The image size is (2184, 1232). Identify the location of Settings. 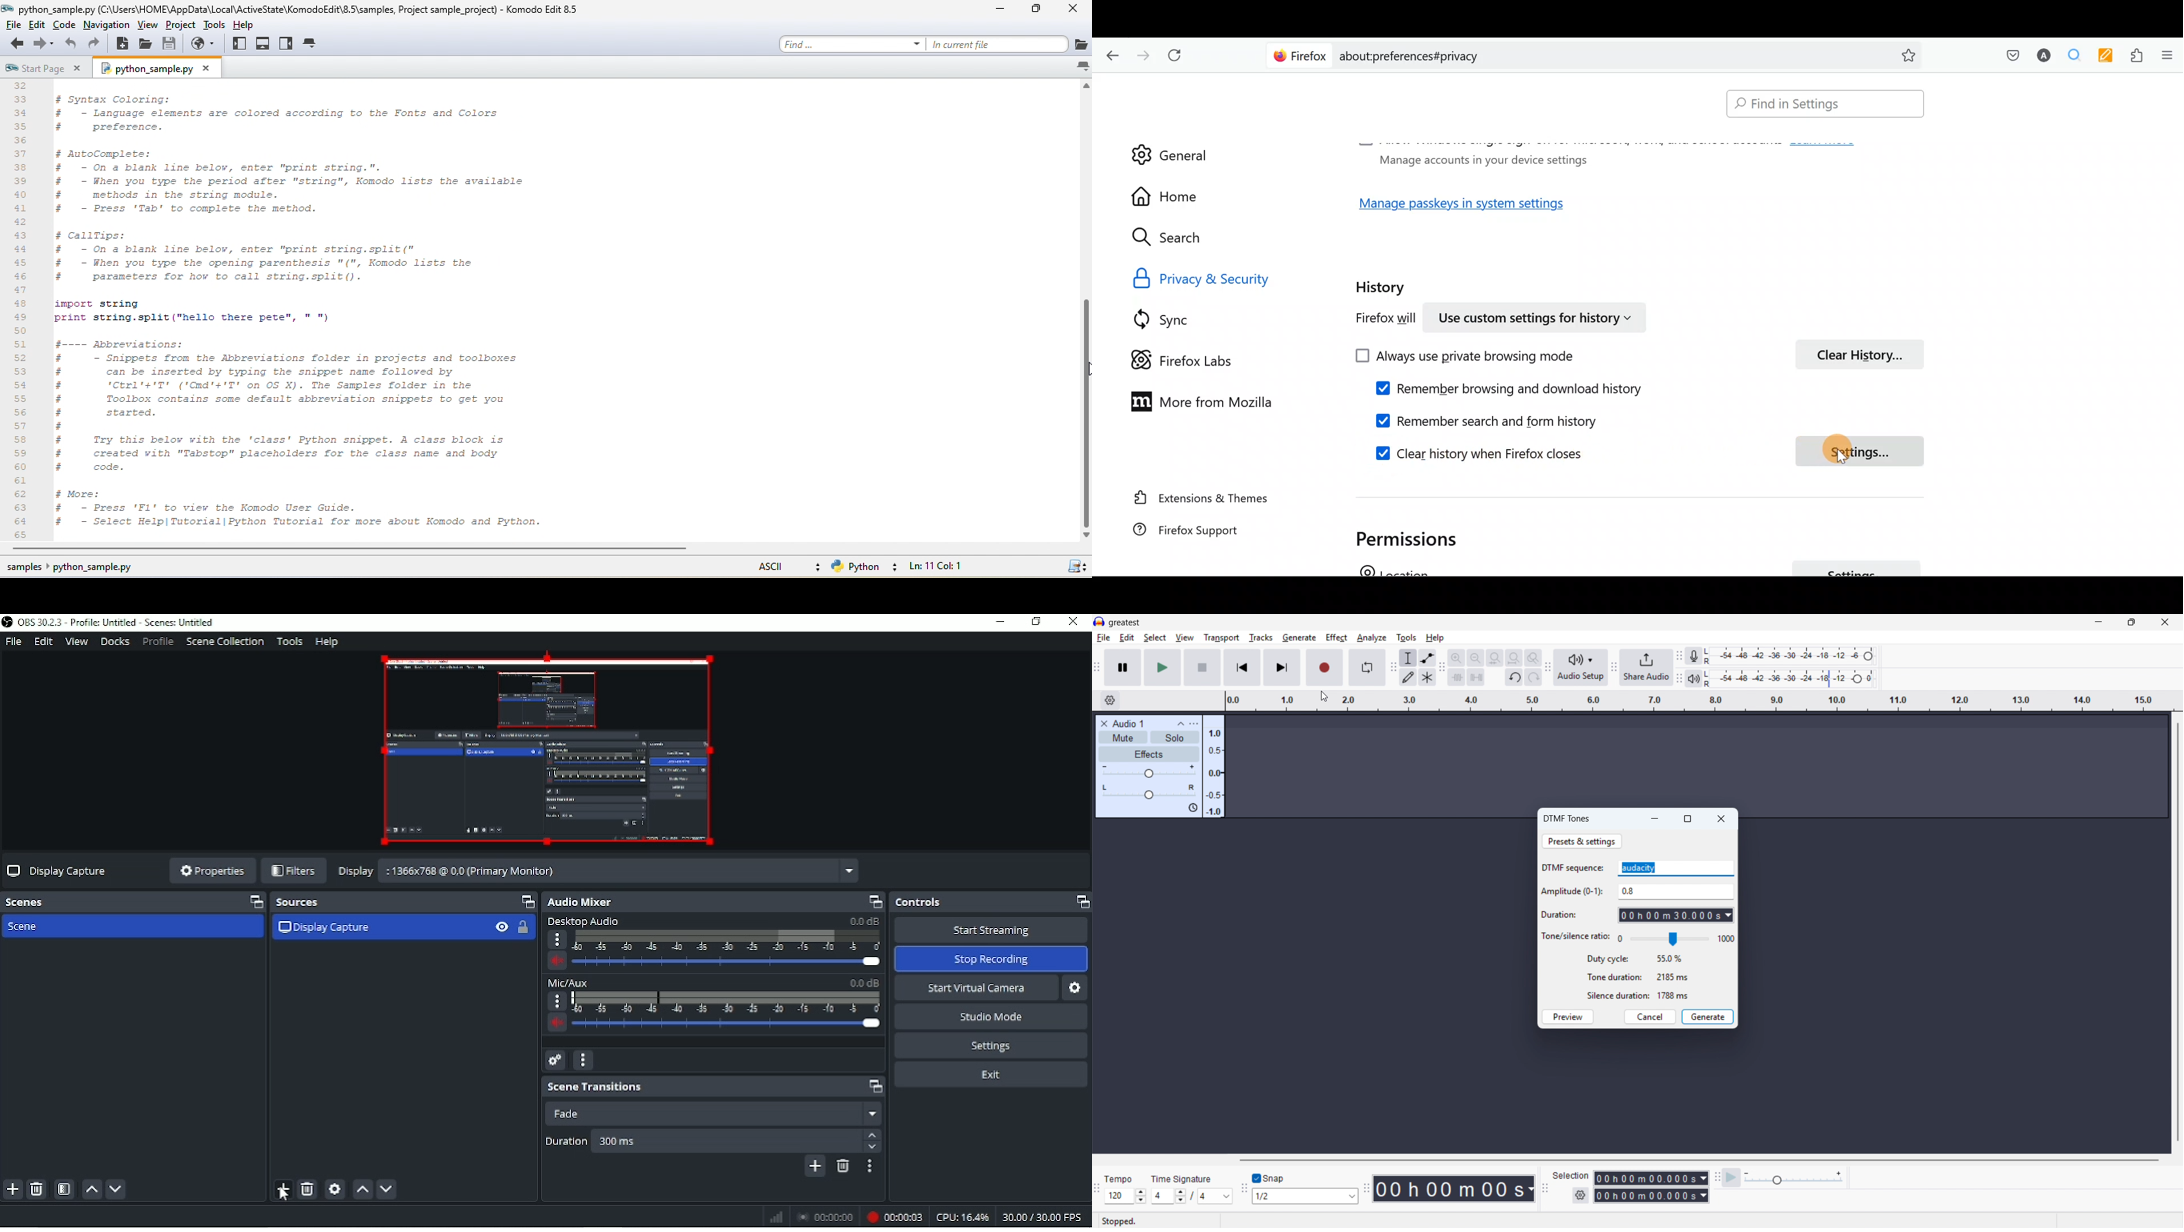
(988, 1045).